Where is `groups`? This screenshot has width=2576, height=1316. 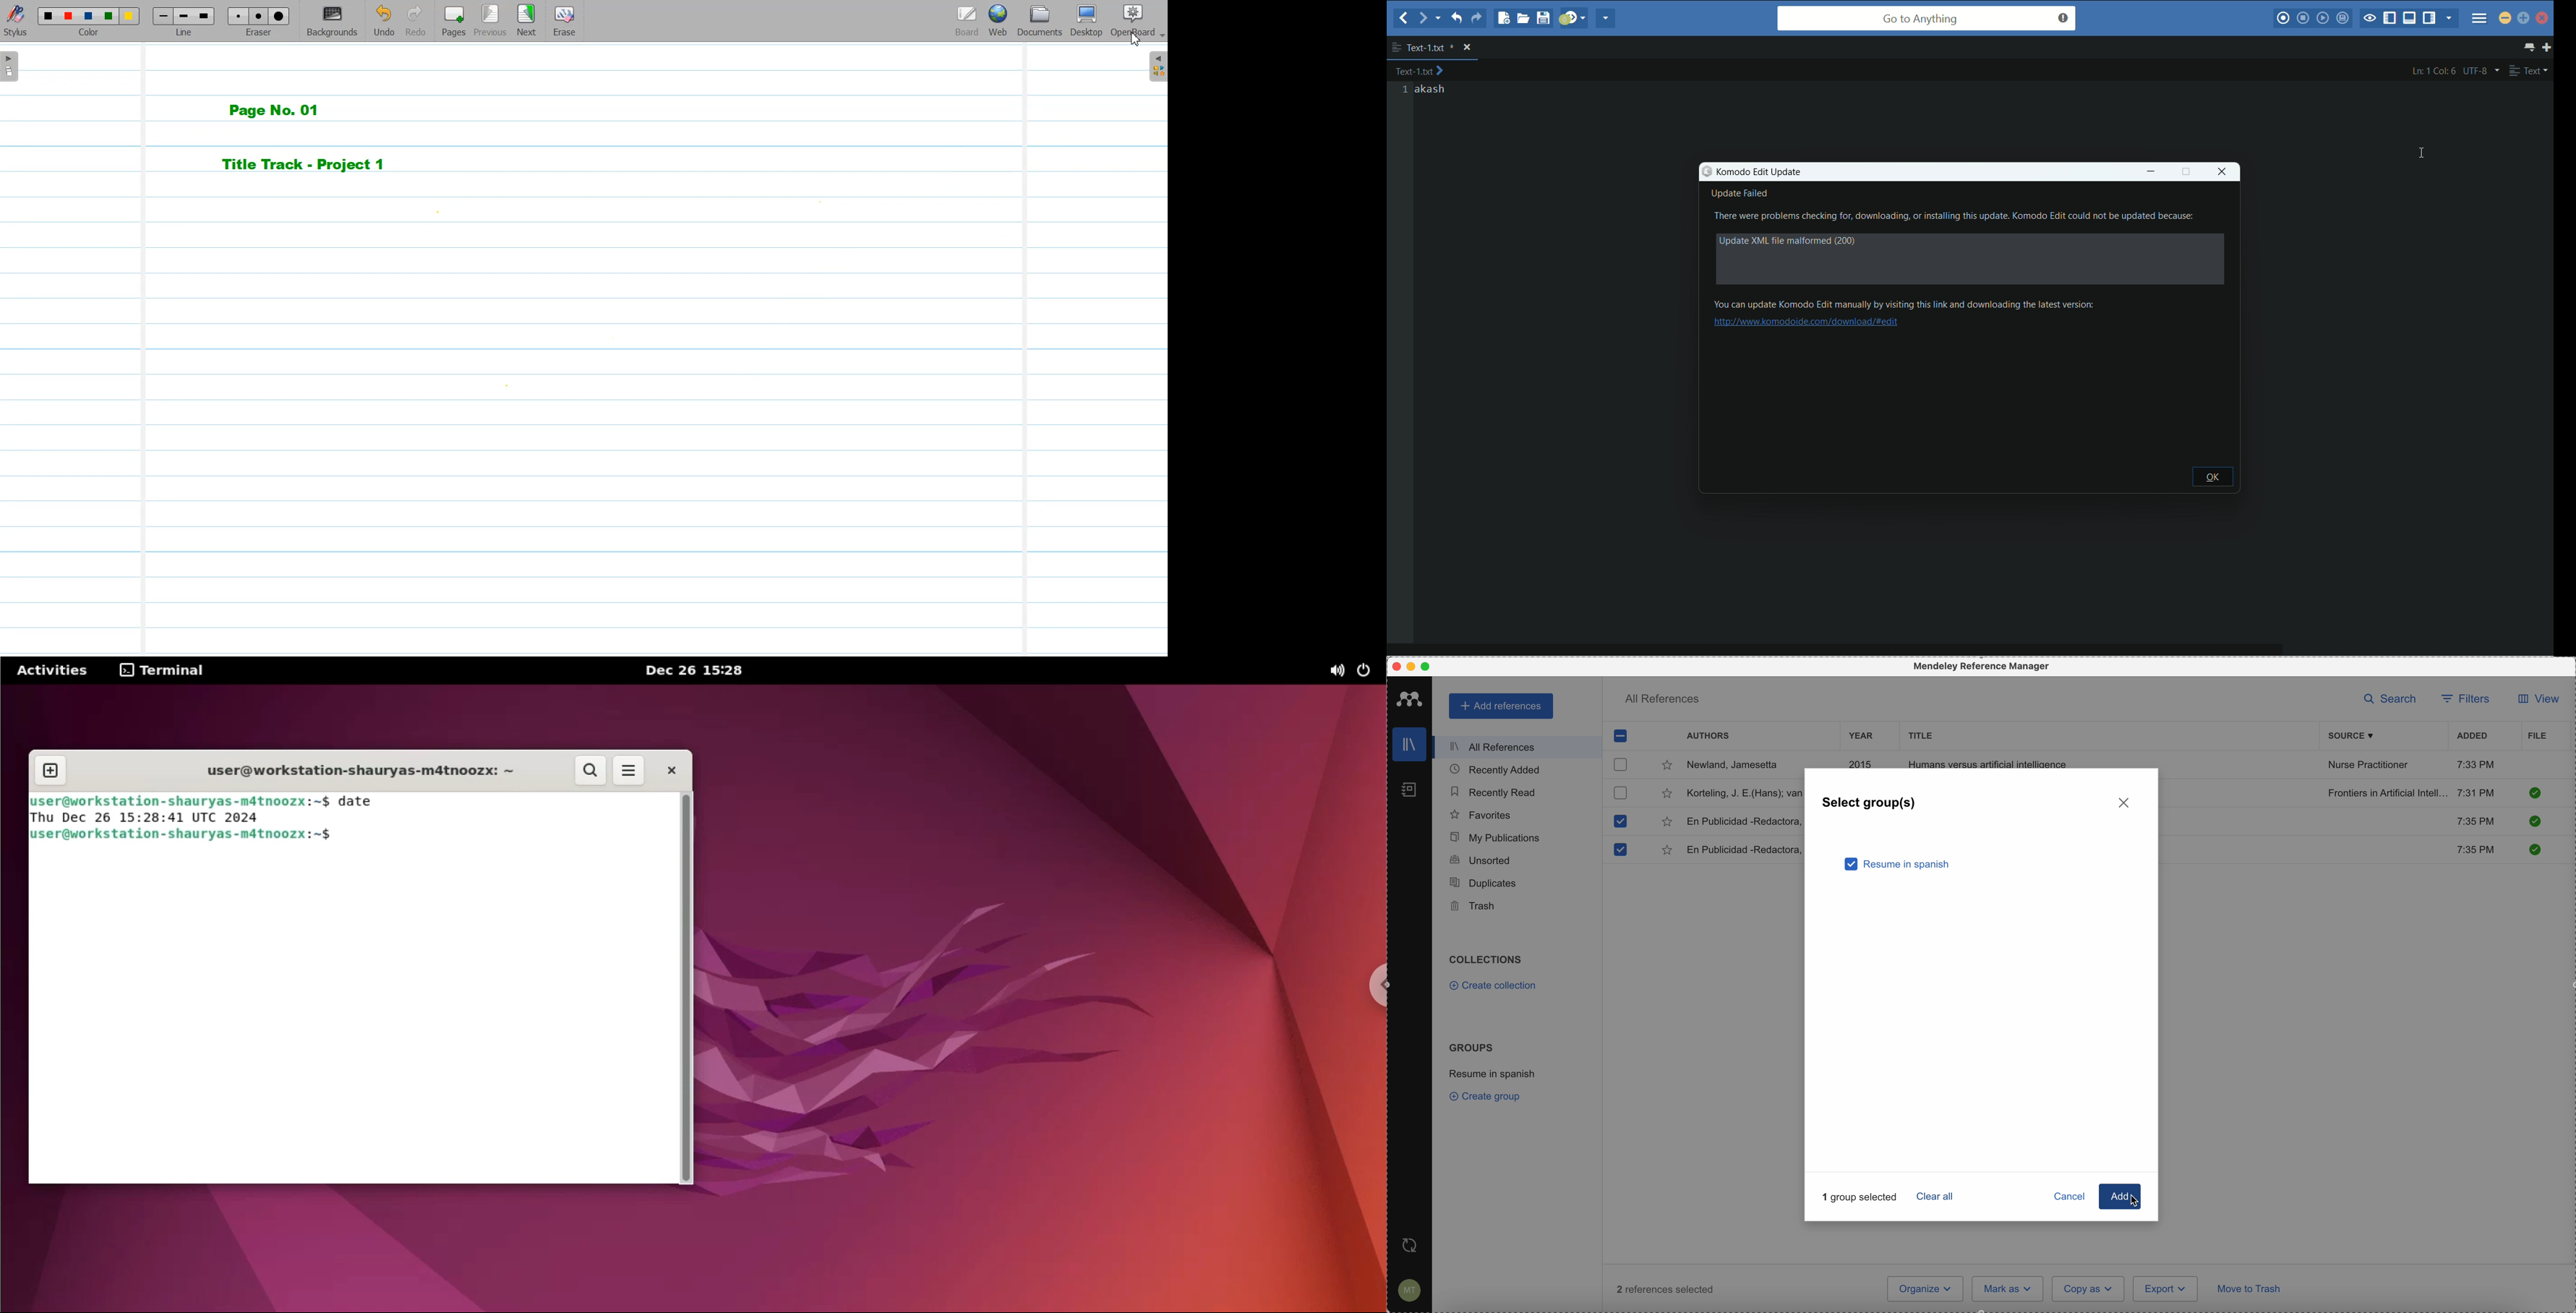
groups is located at coordinates (1471, 1046).